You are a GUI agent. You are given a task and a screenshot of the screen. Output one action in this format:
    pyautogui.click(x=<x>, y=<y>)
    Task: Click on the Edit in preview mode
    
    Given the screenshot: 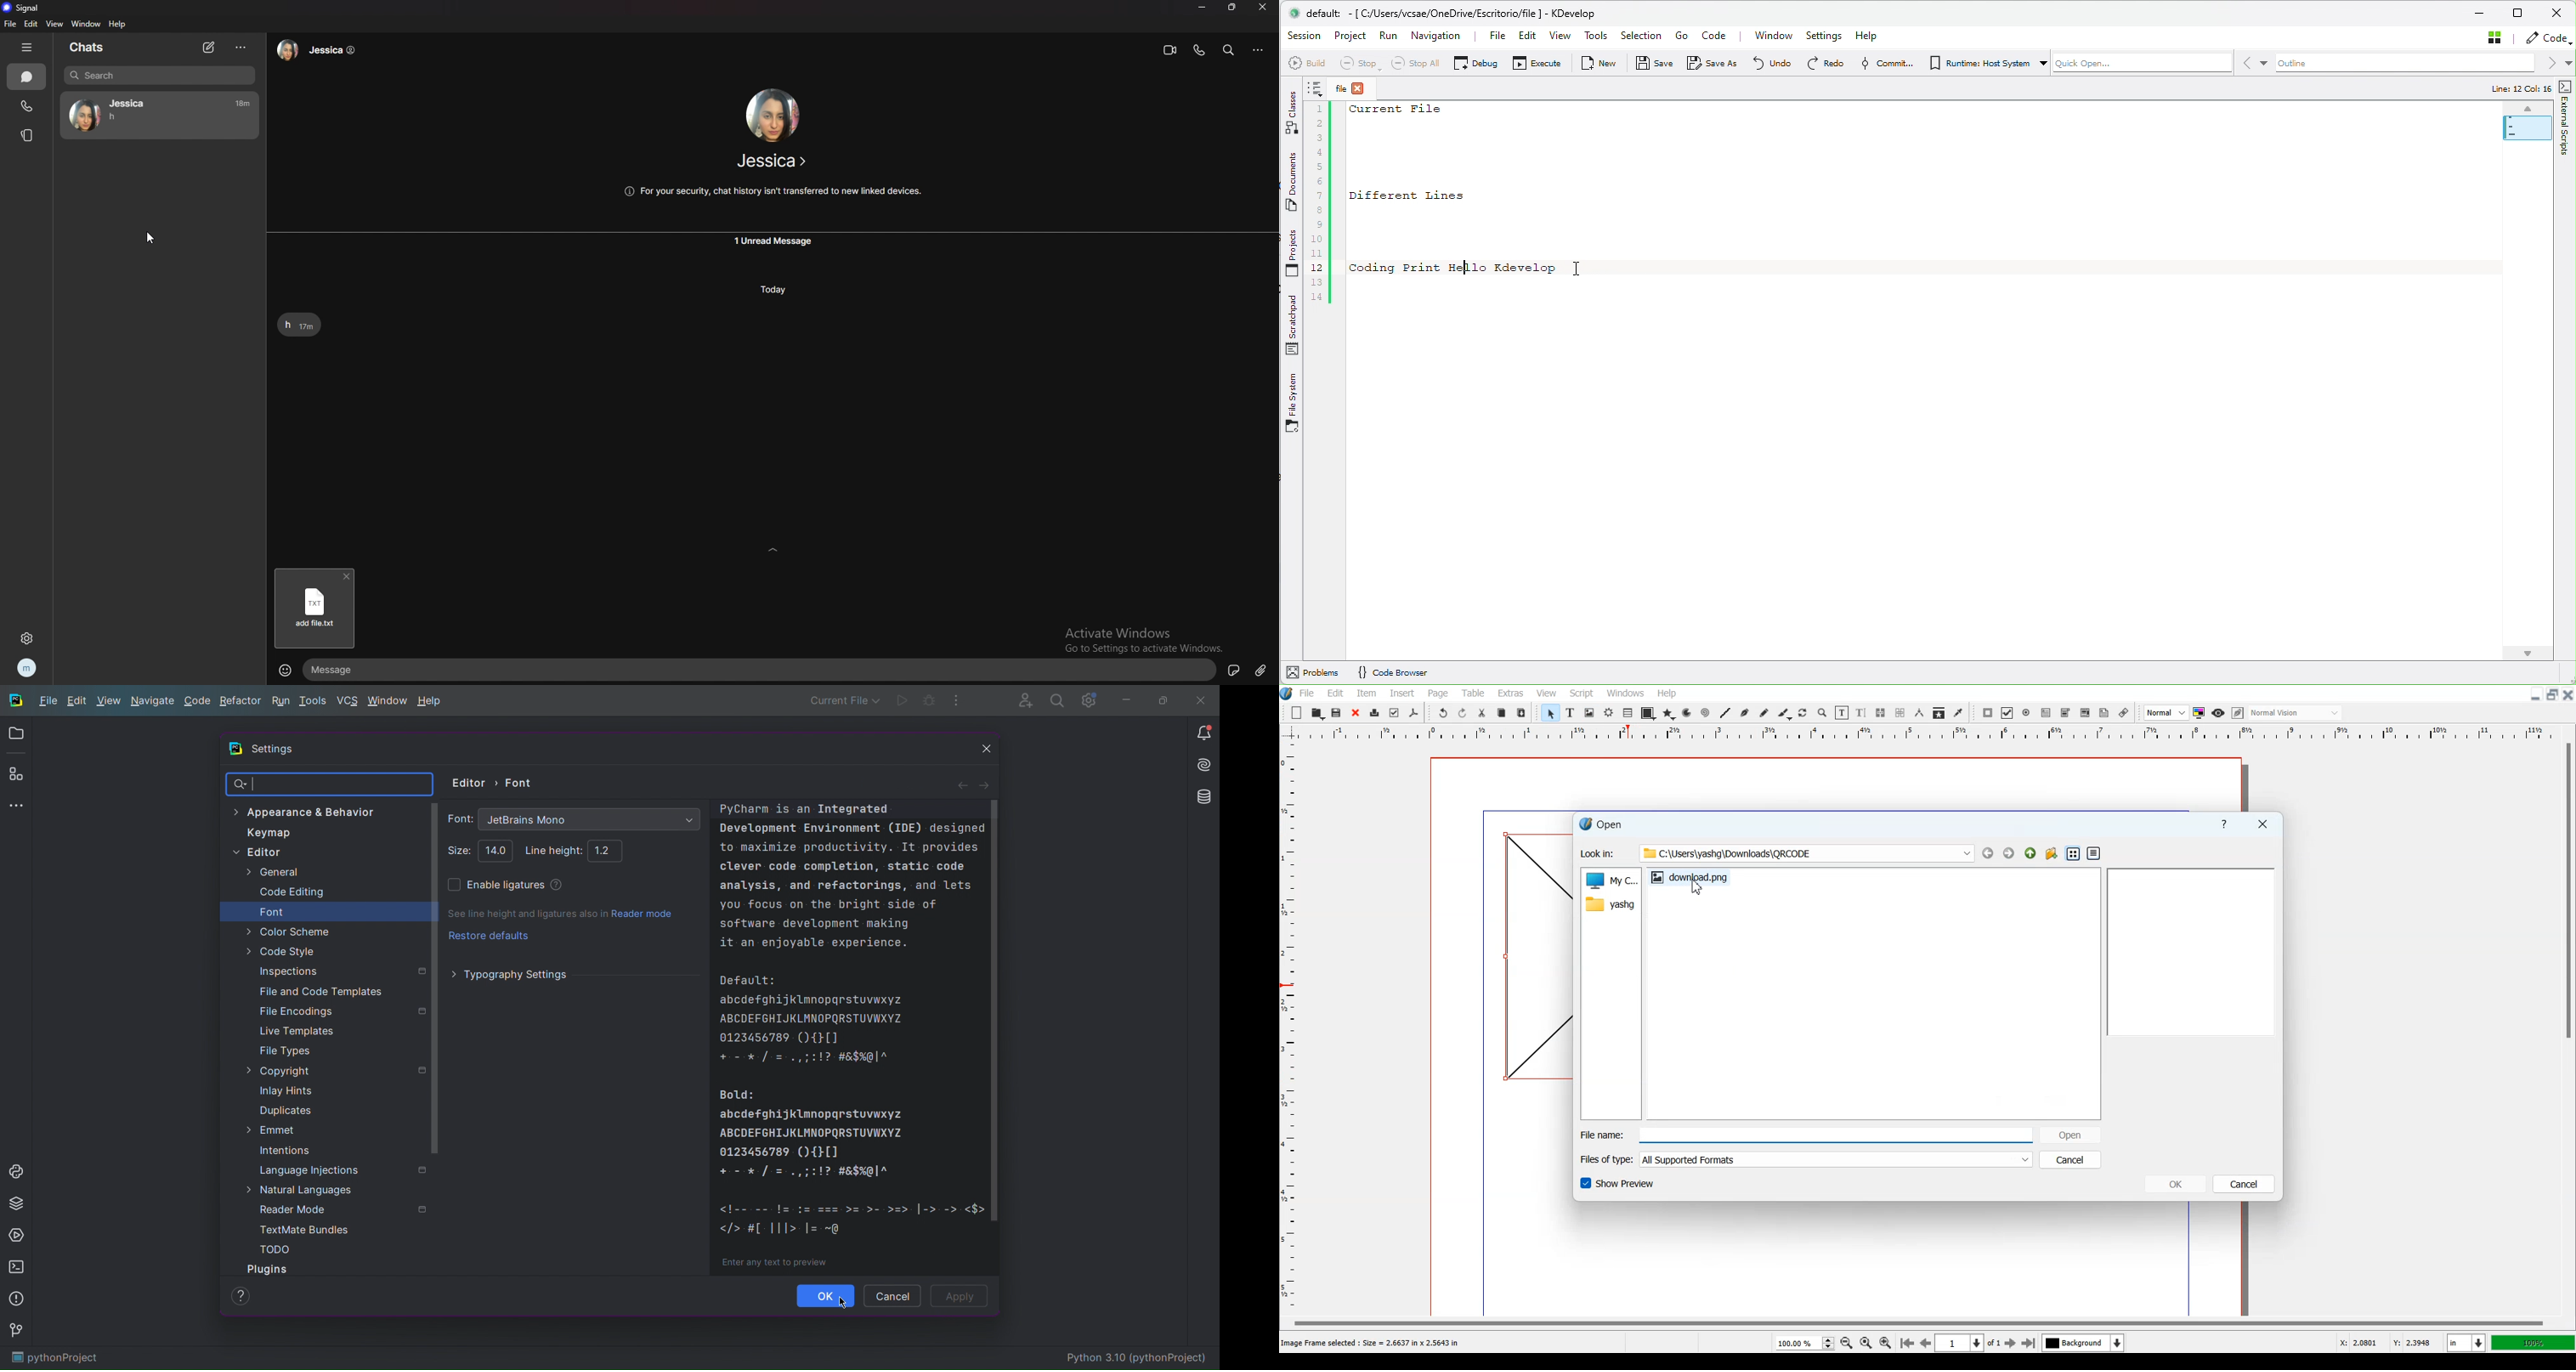 What is the action you would take?
    pyautogui.click(x=2238, y=713)
    